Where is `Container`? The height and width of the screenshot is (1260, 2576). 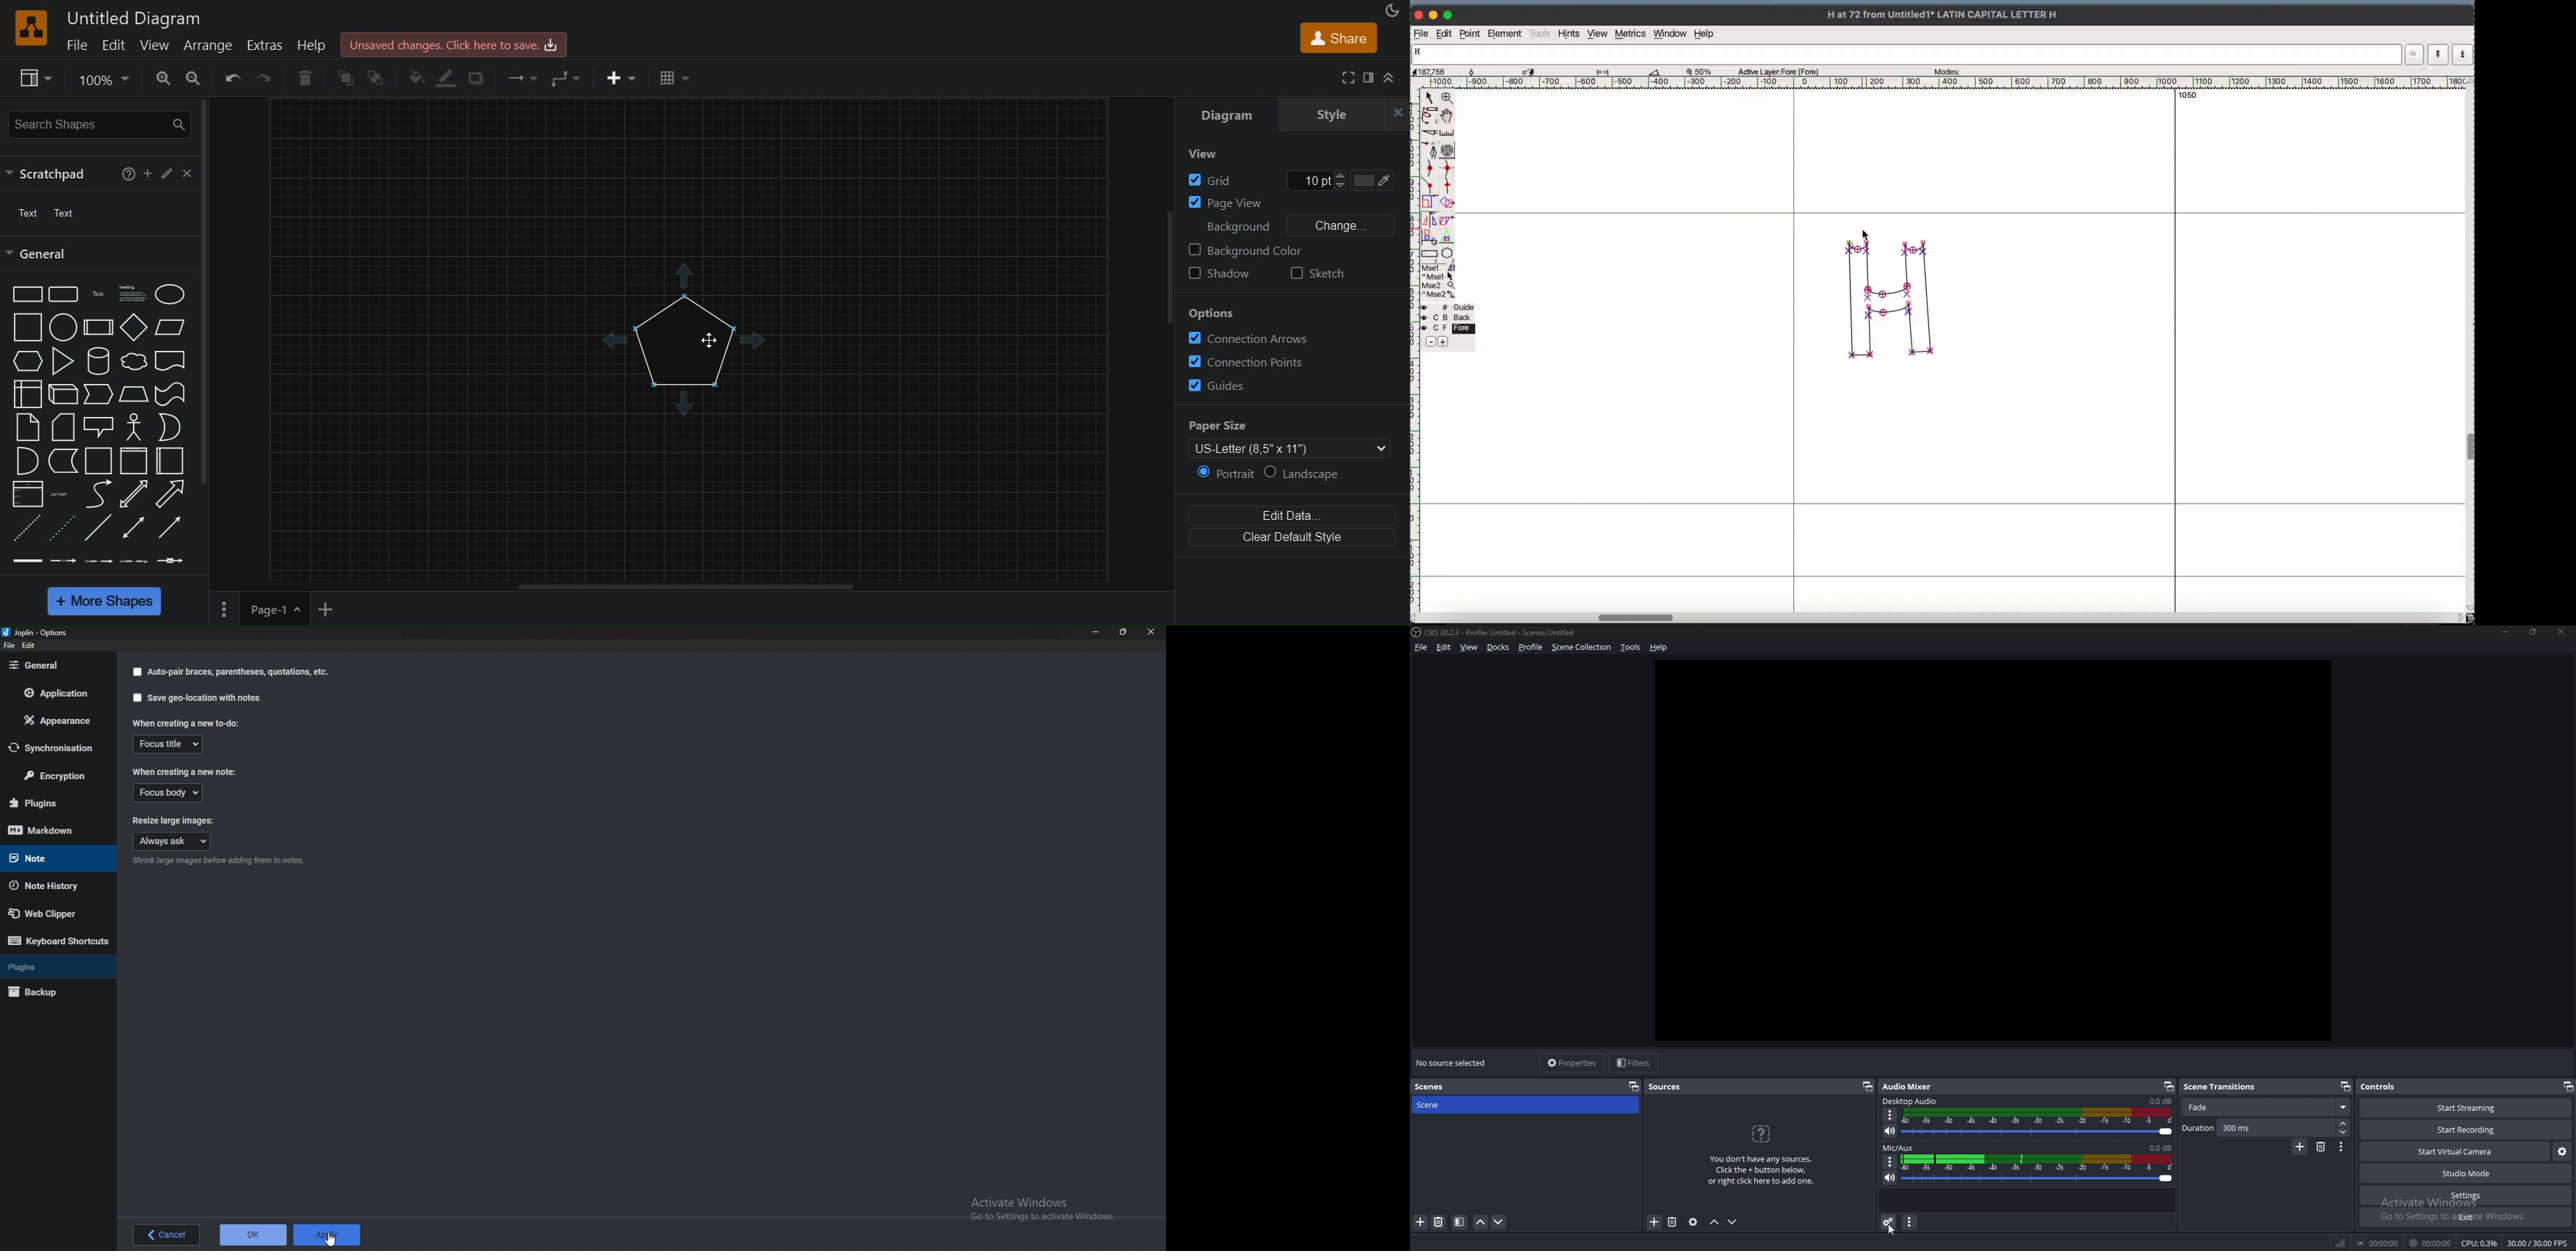 Container is located at coordinates (98, 461).